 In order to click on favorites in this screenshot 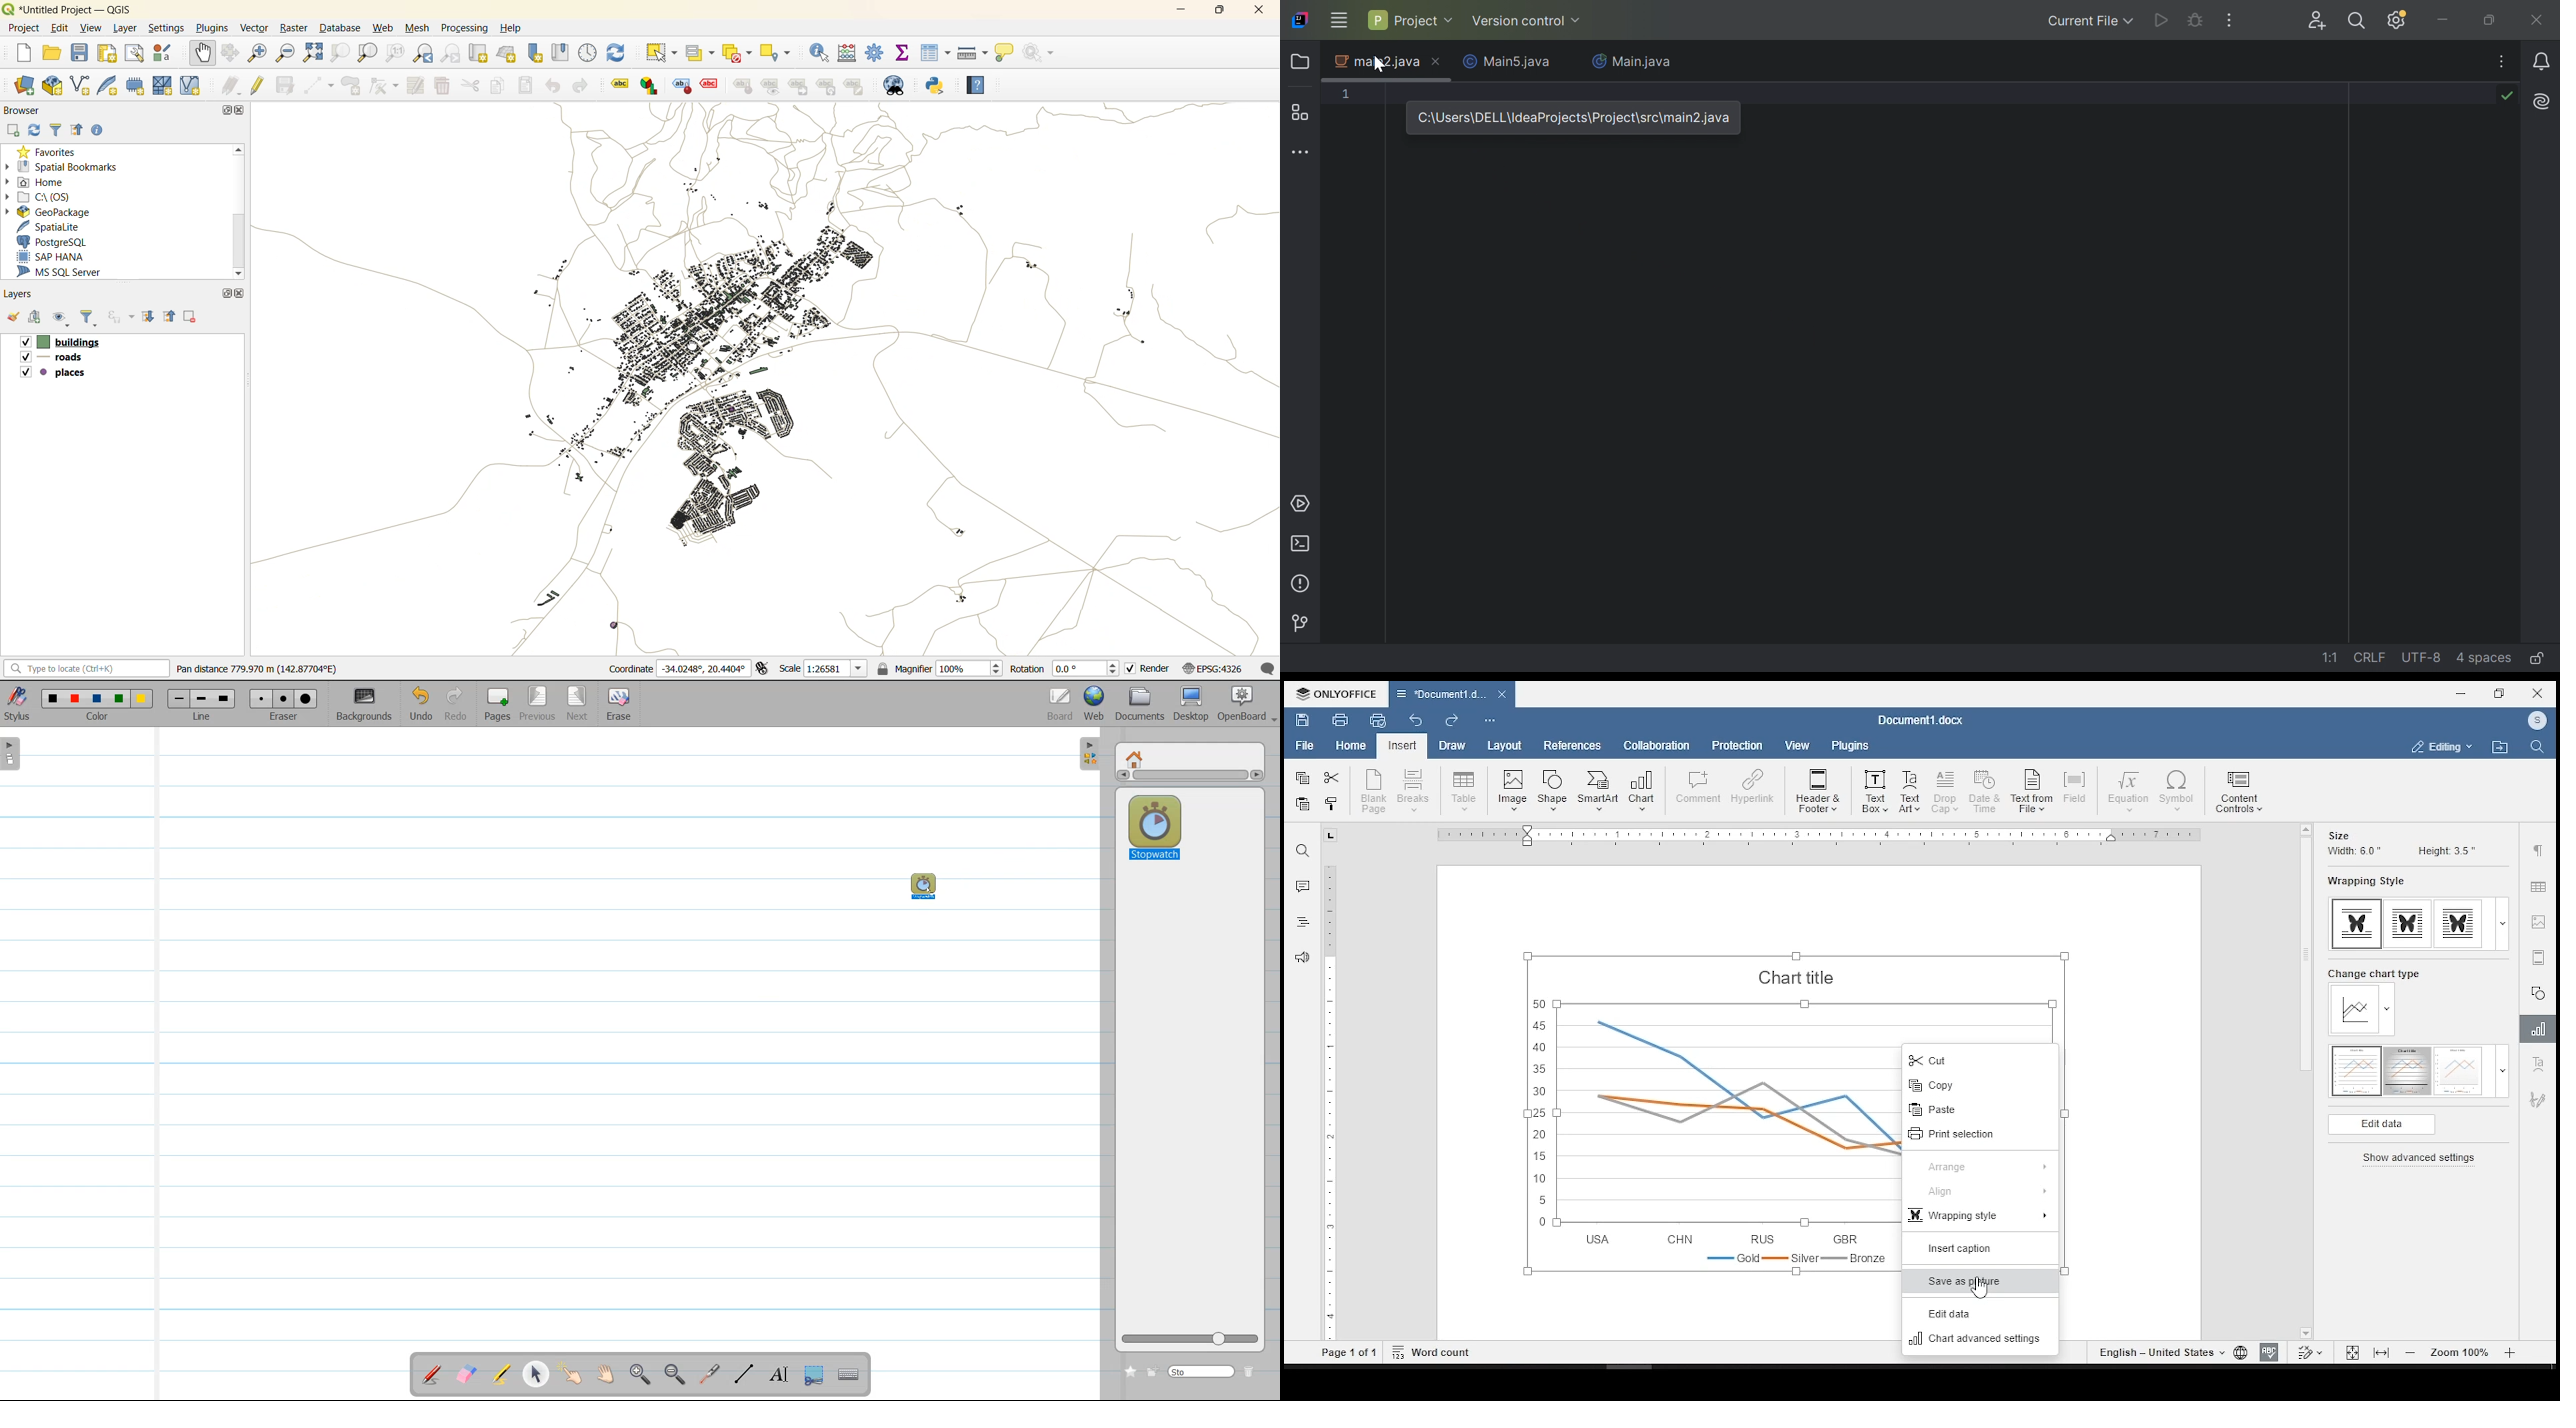, I will do `click(51, 151)`.